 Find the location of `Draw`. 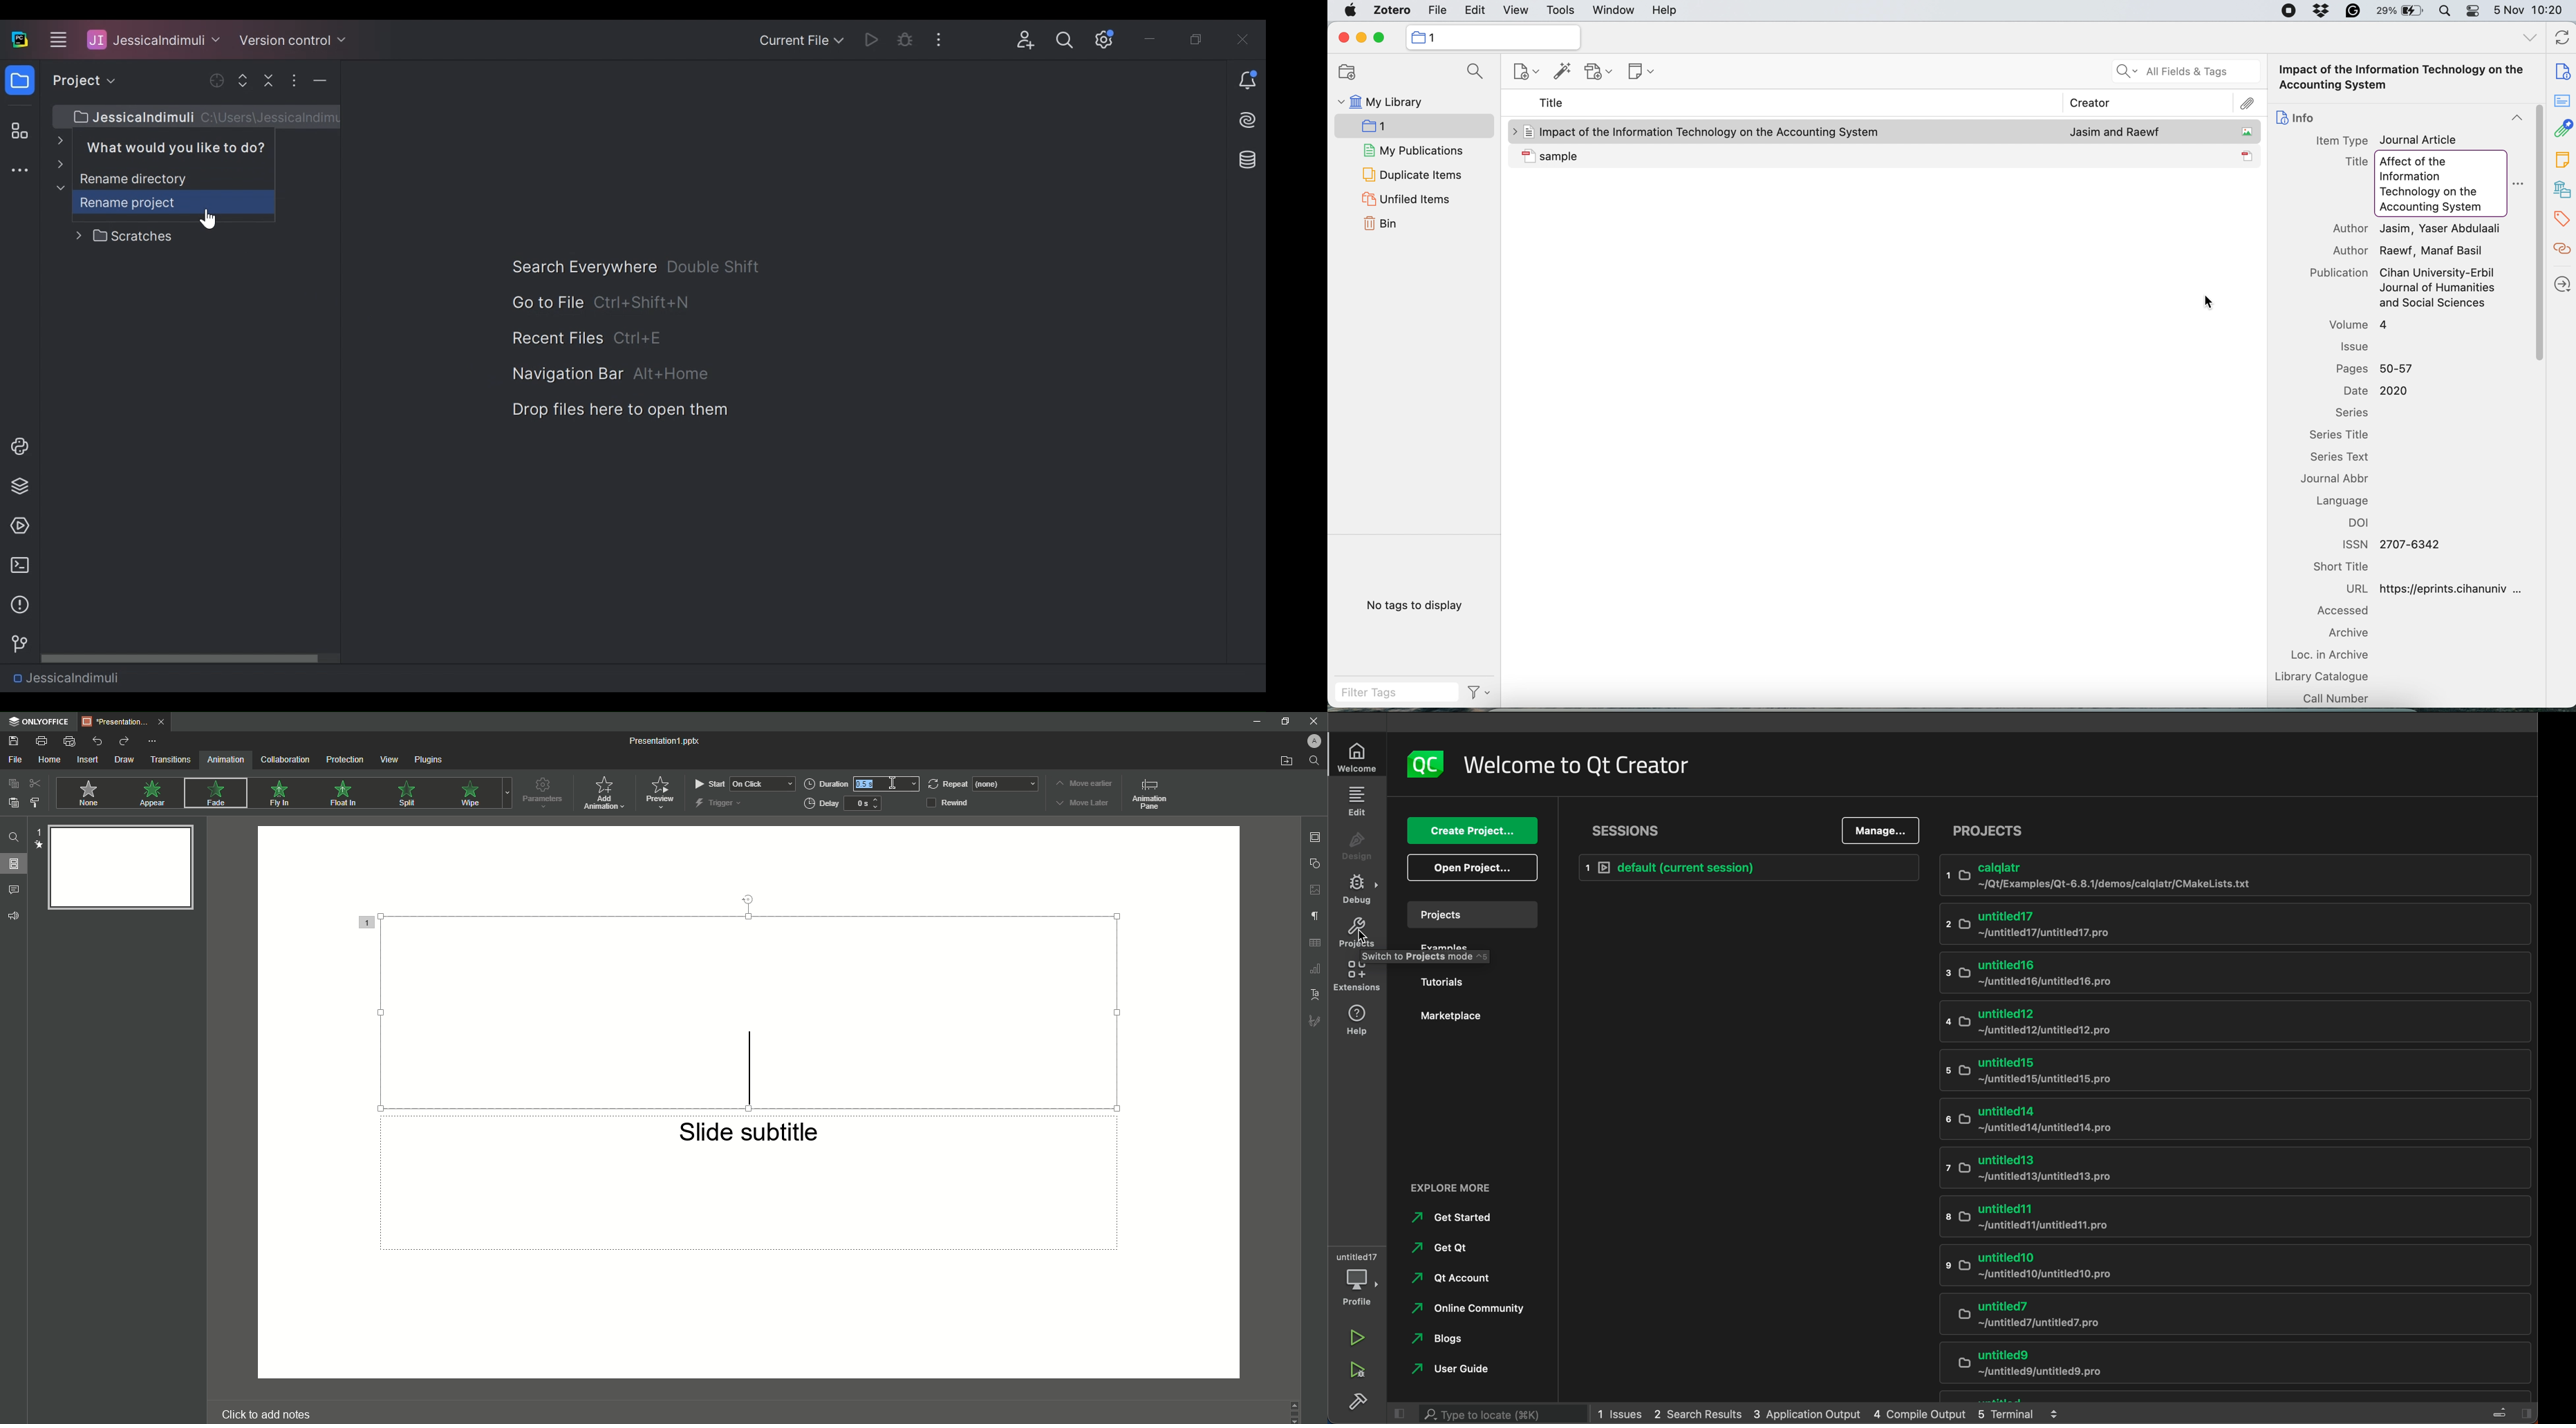

Draw is located at coordinates (125, 759).